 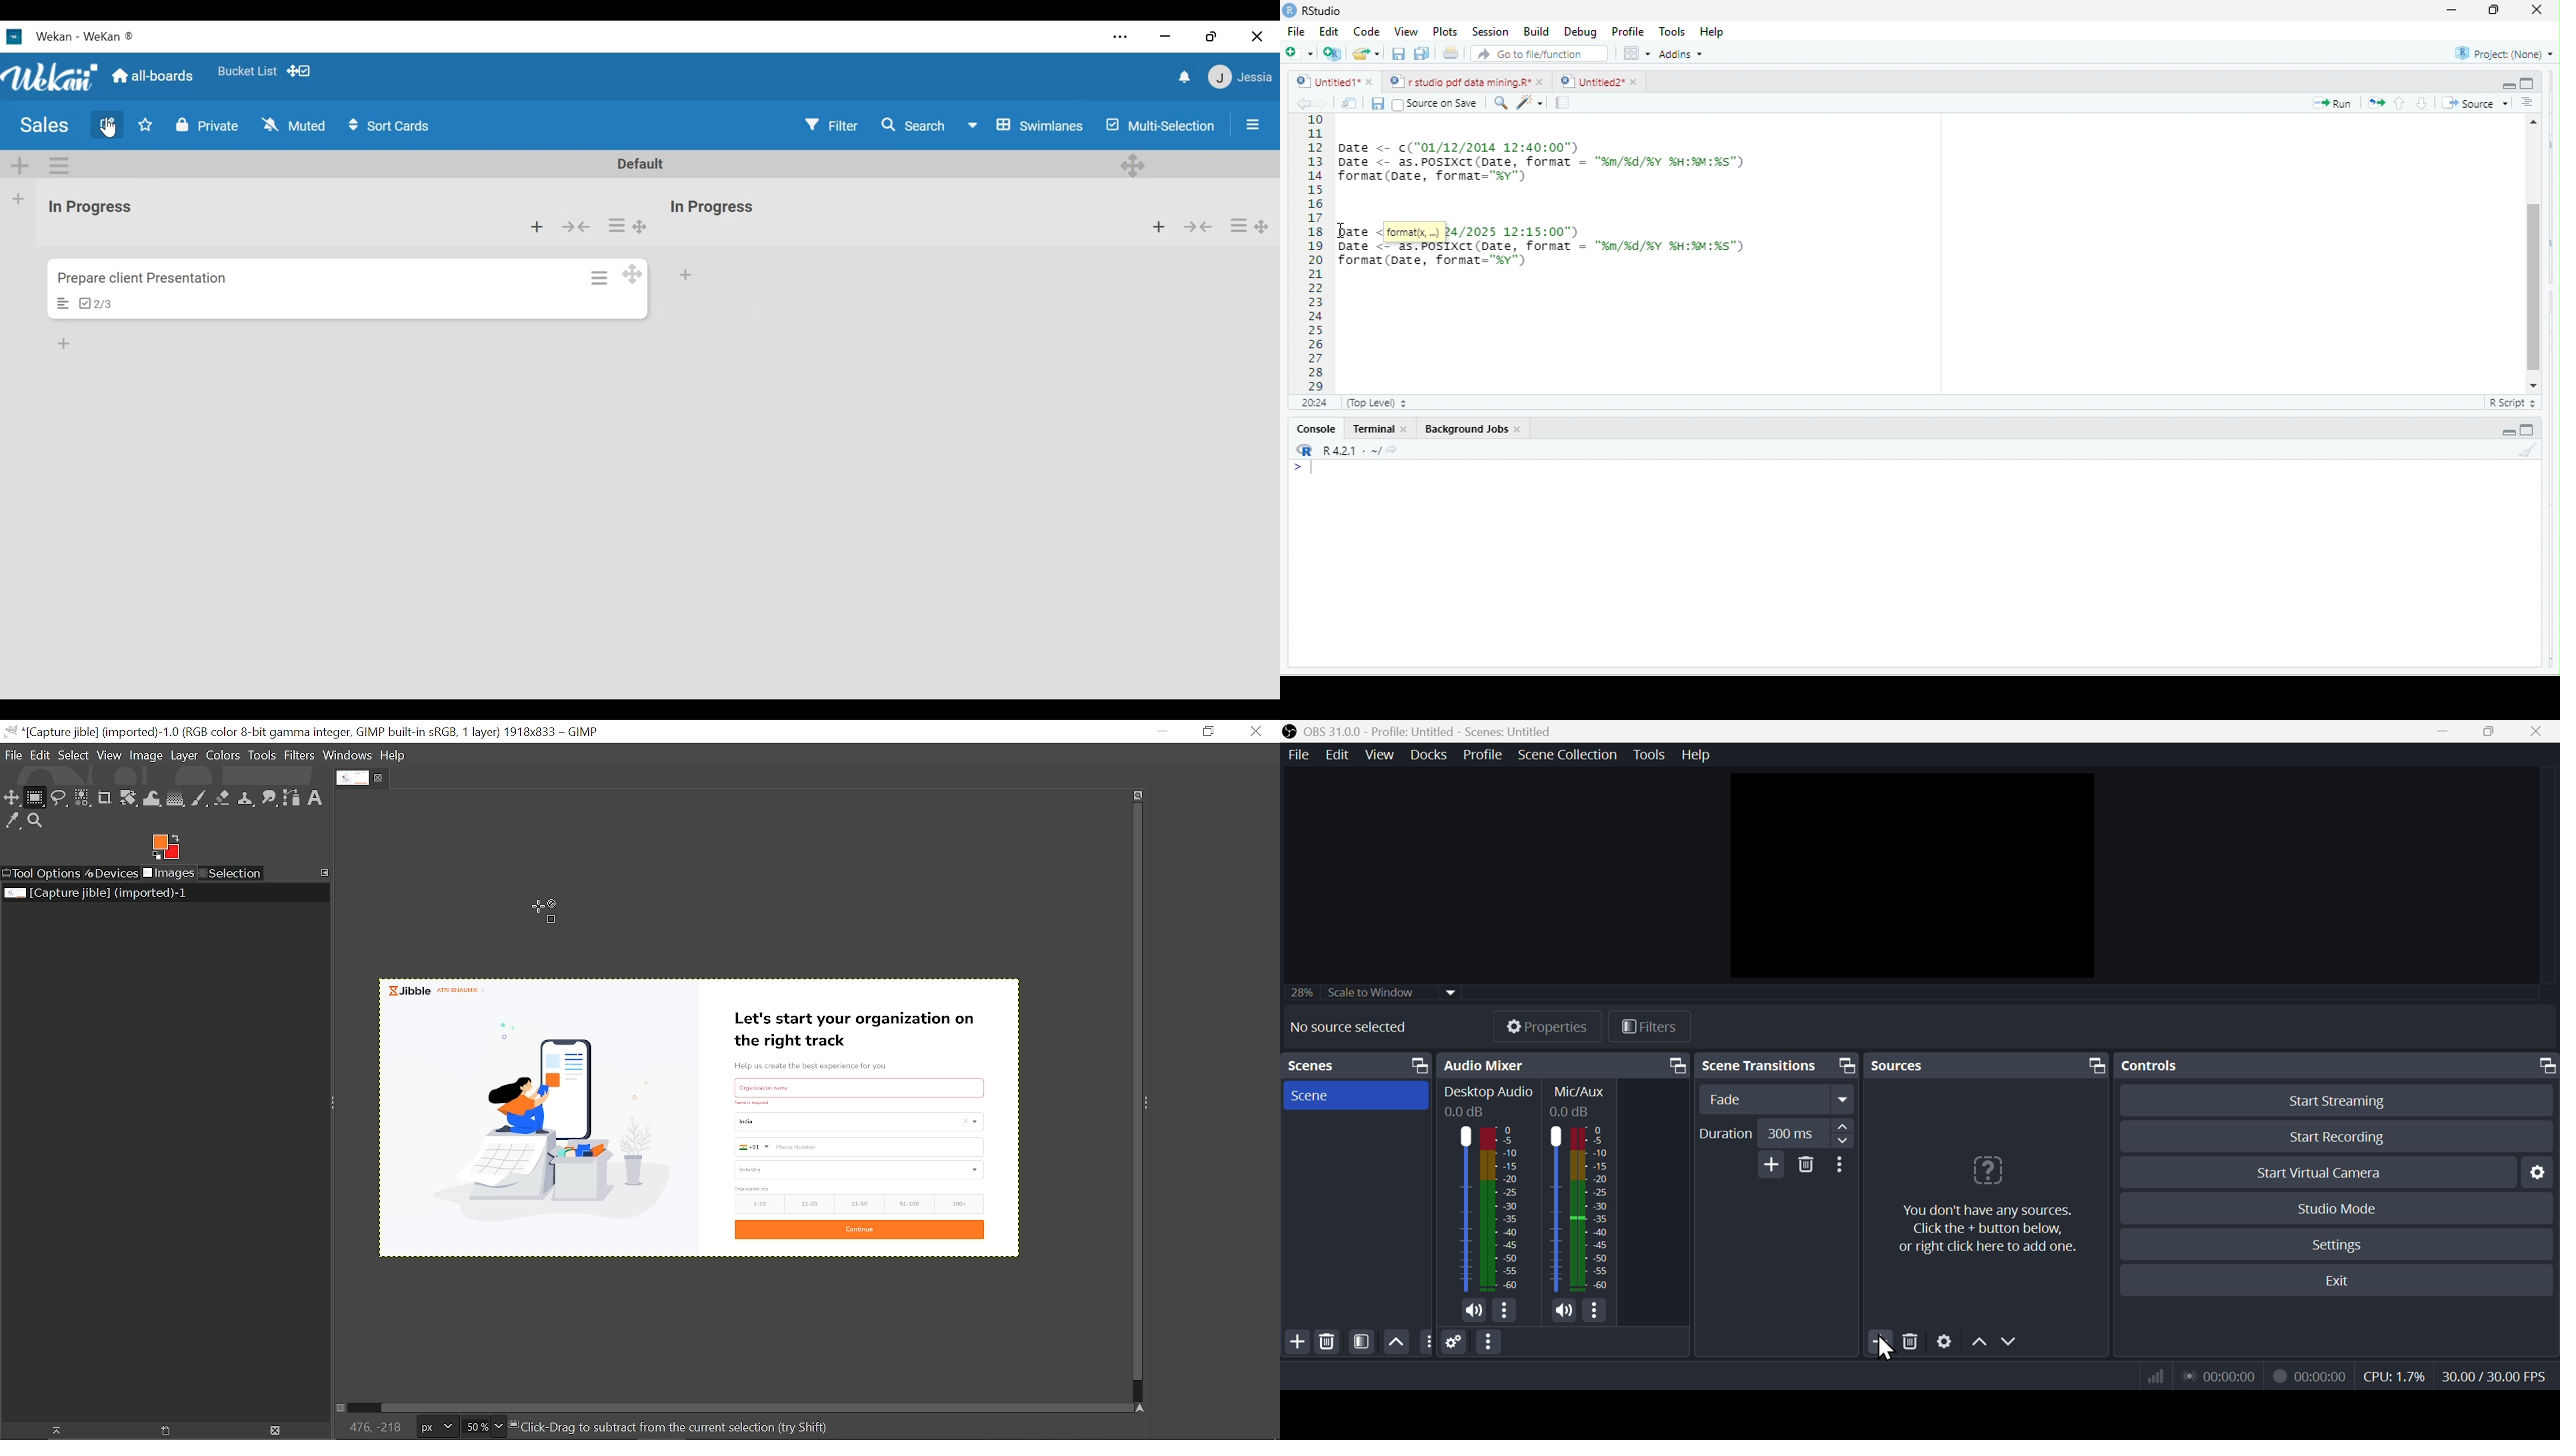 I want to click on View, so click(x=1406, y=31).